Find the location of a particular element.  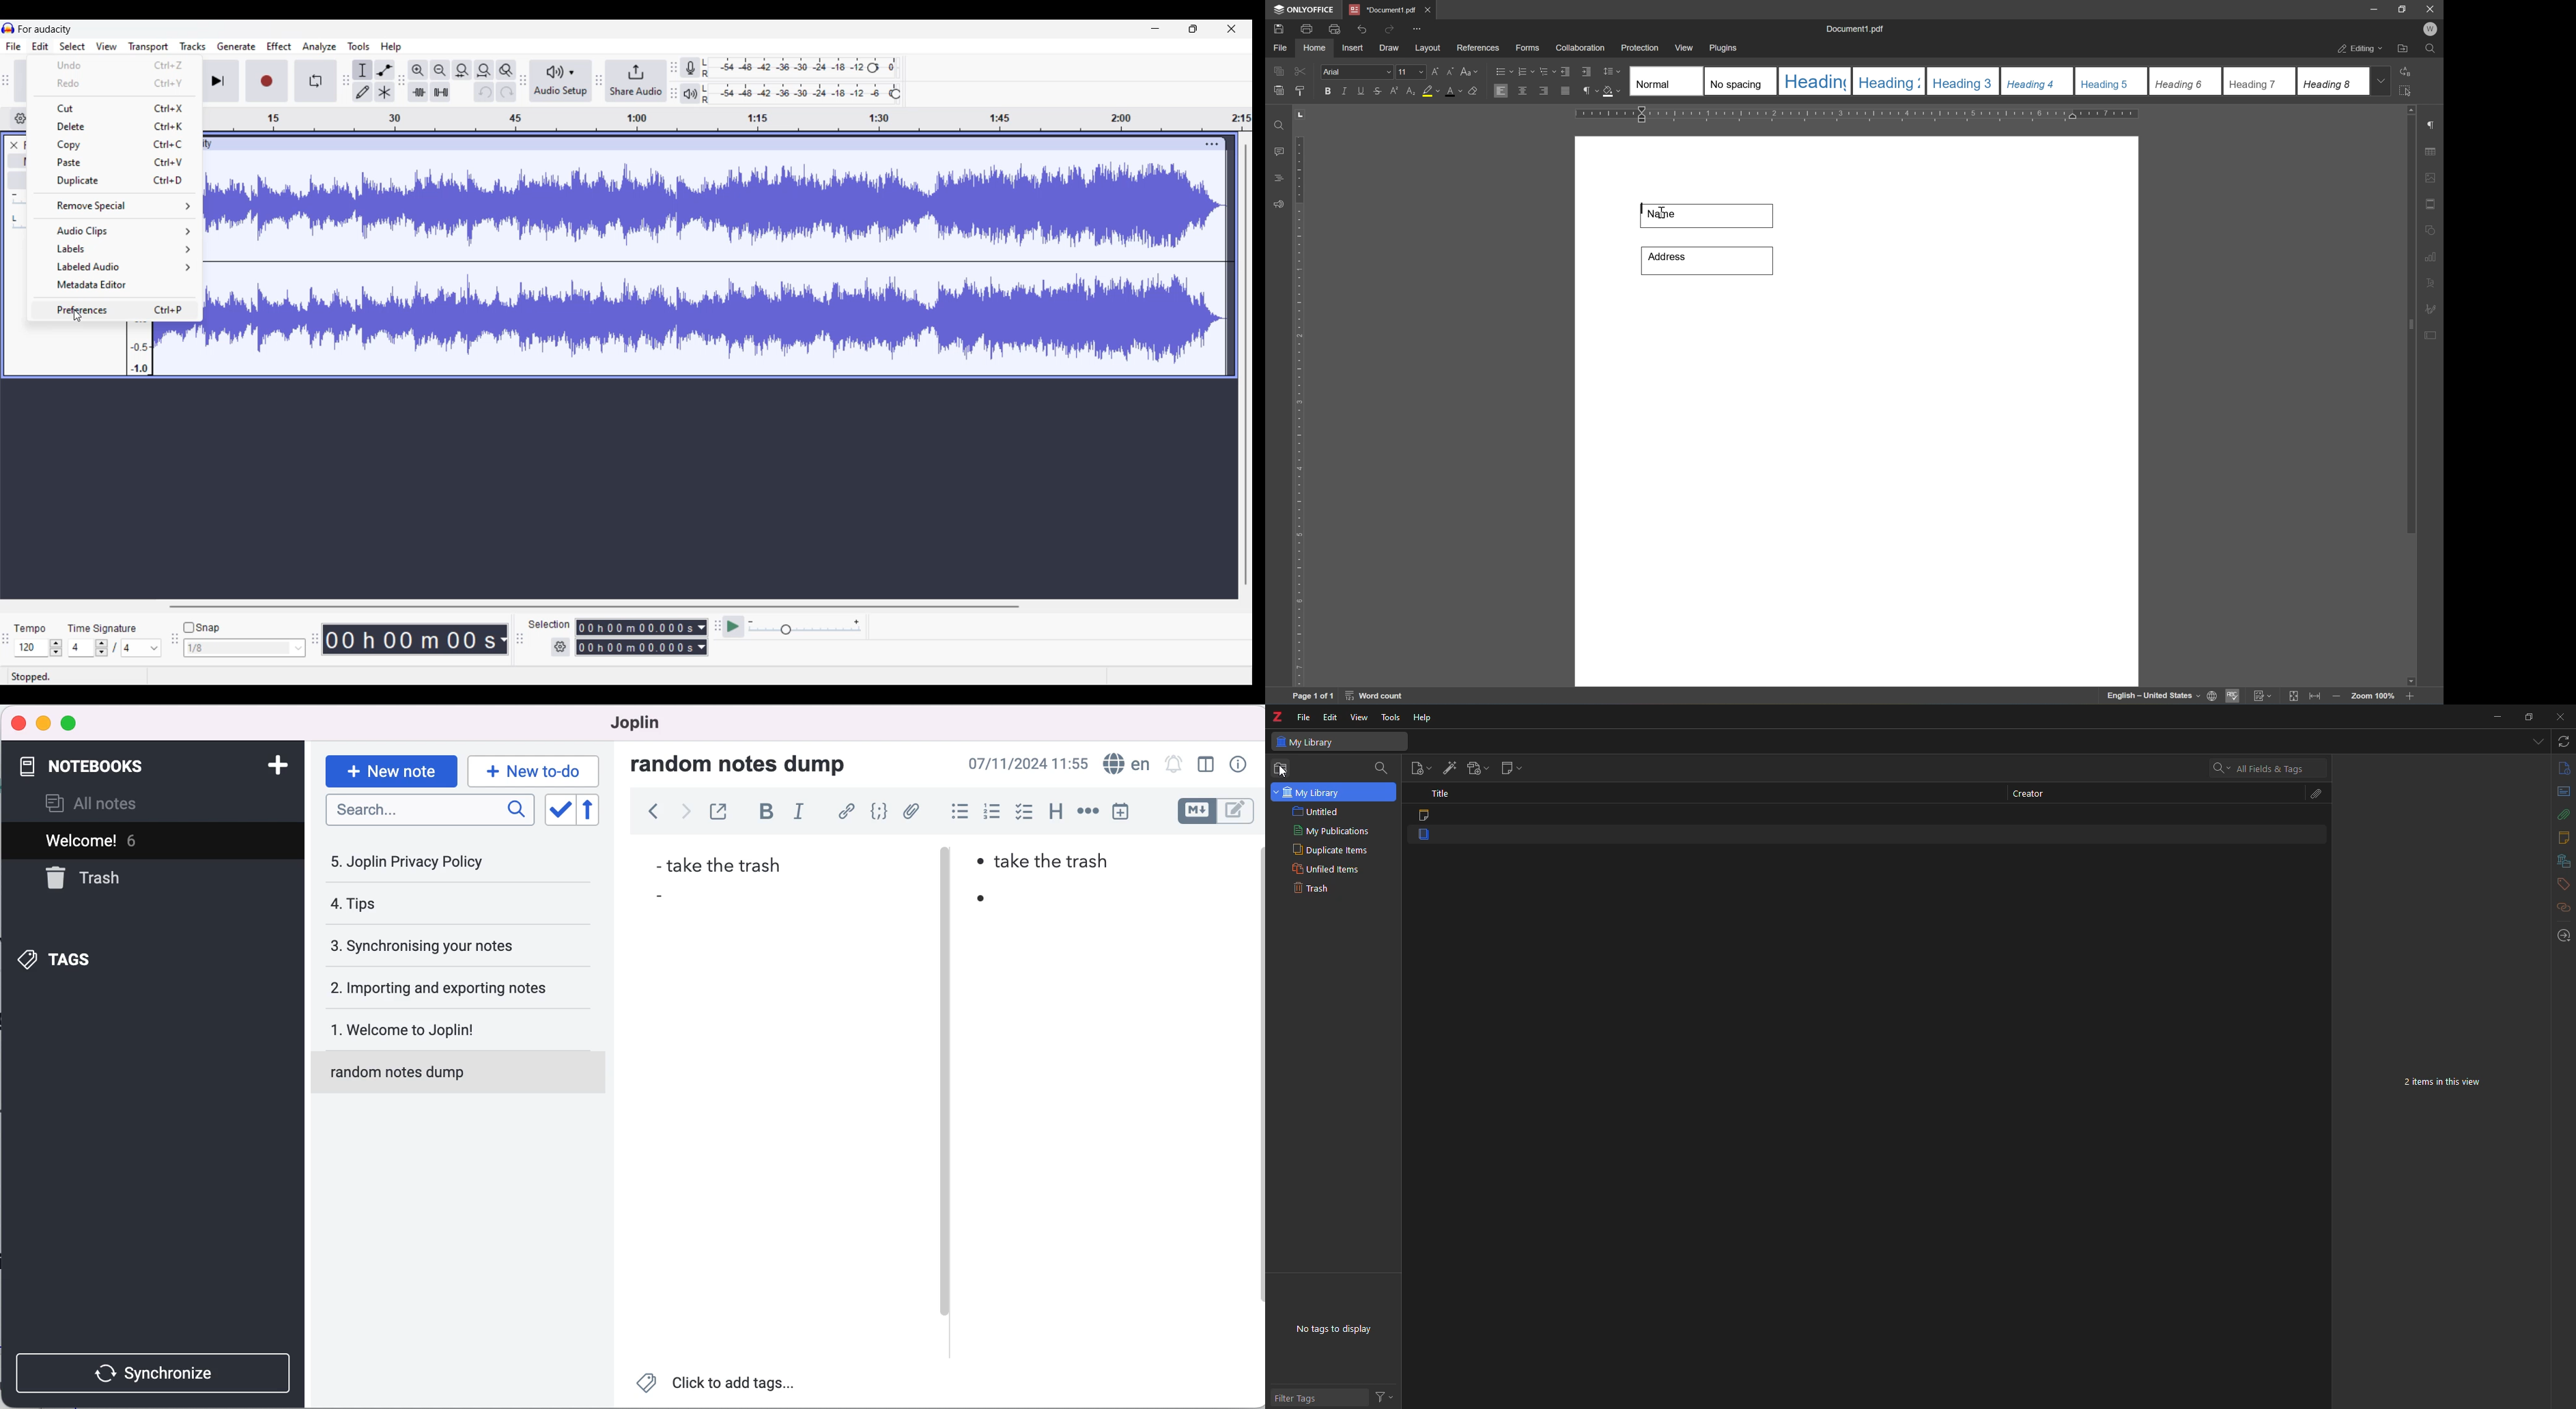

text art settings is located at coordinates (2432, 281).